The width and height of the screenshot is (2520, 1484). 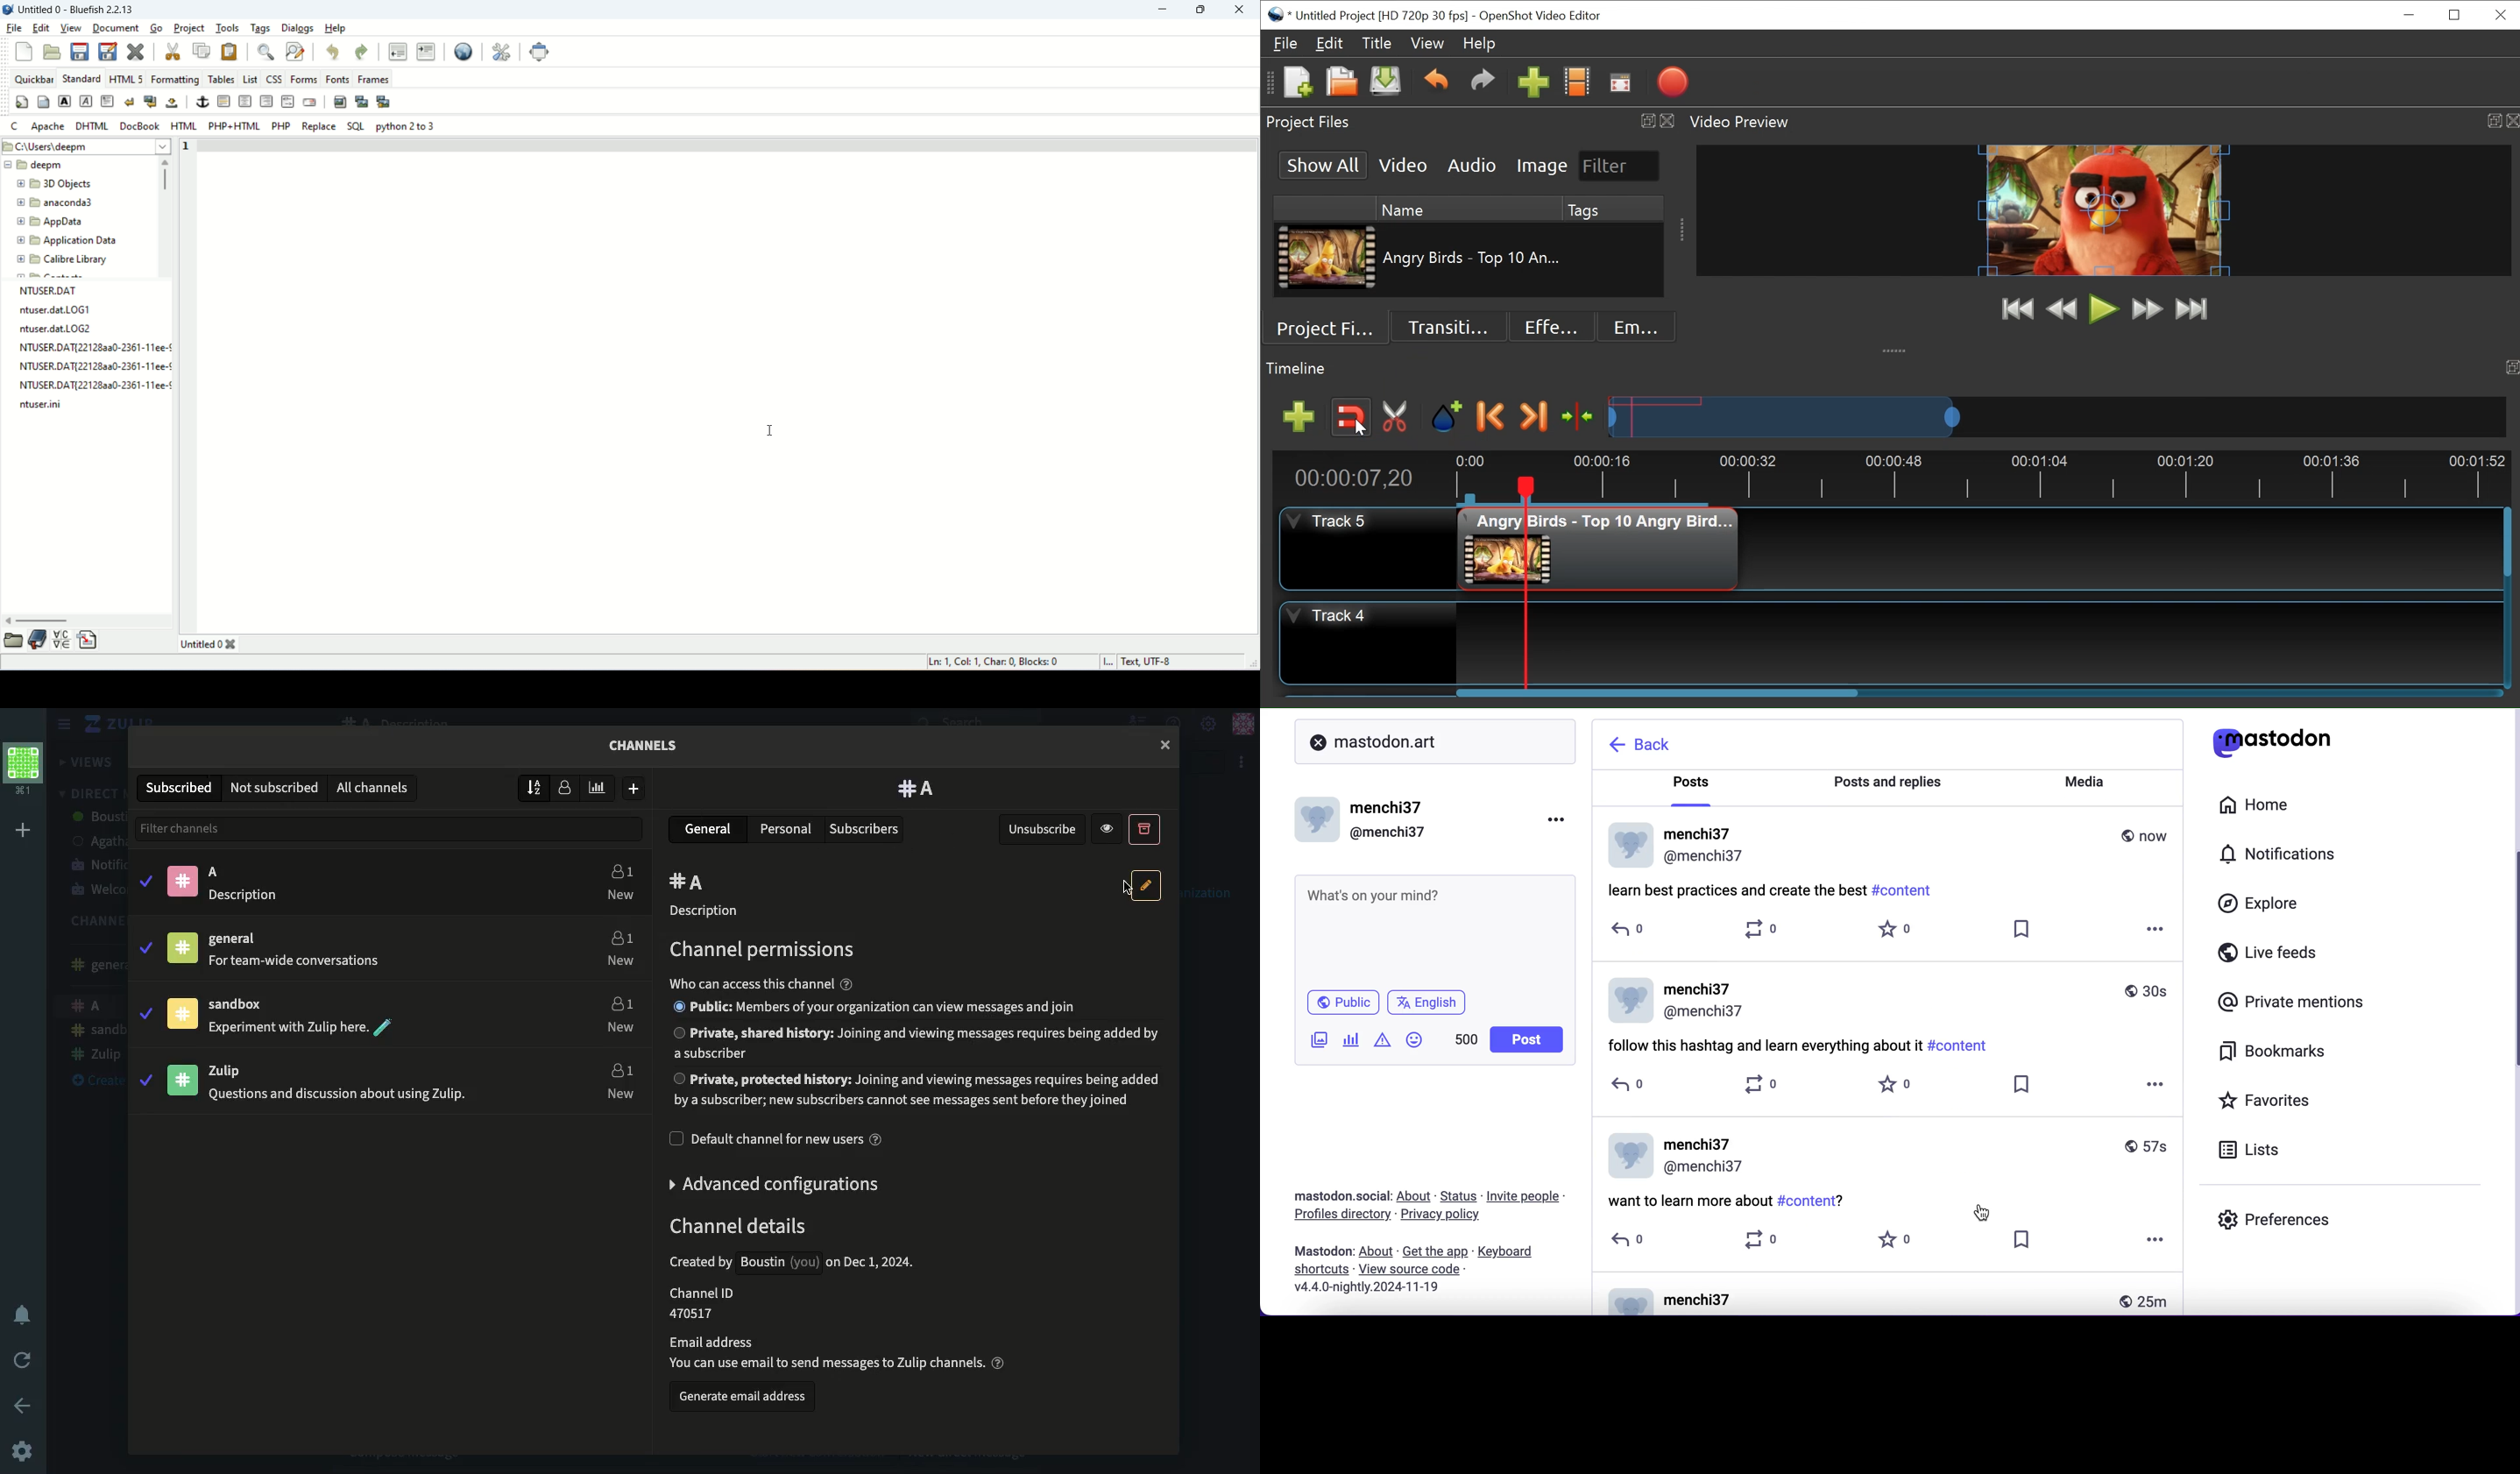 I want to click on logo, so click(x=8, y=9).